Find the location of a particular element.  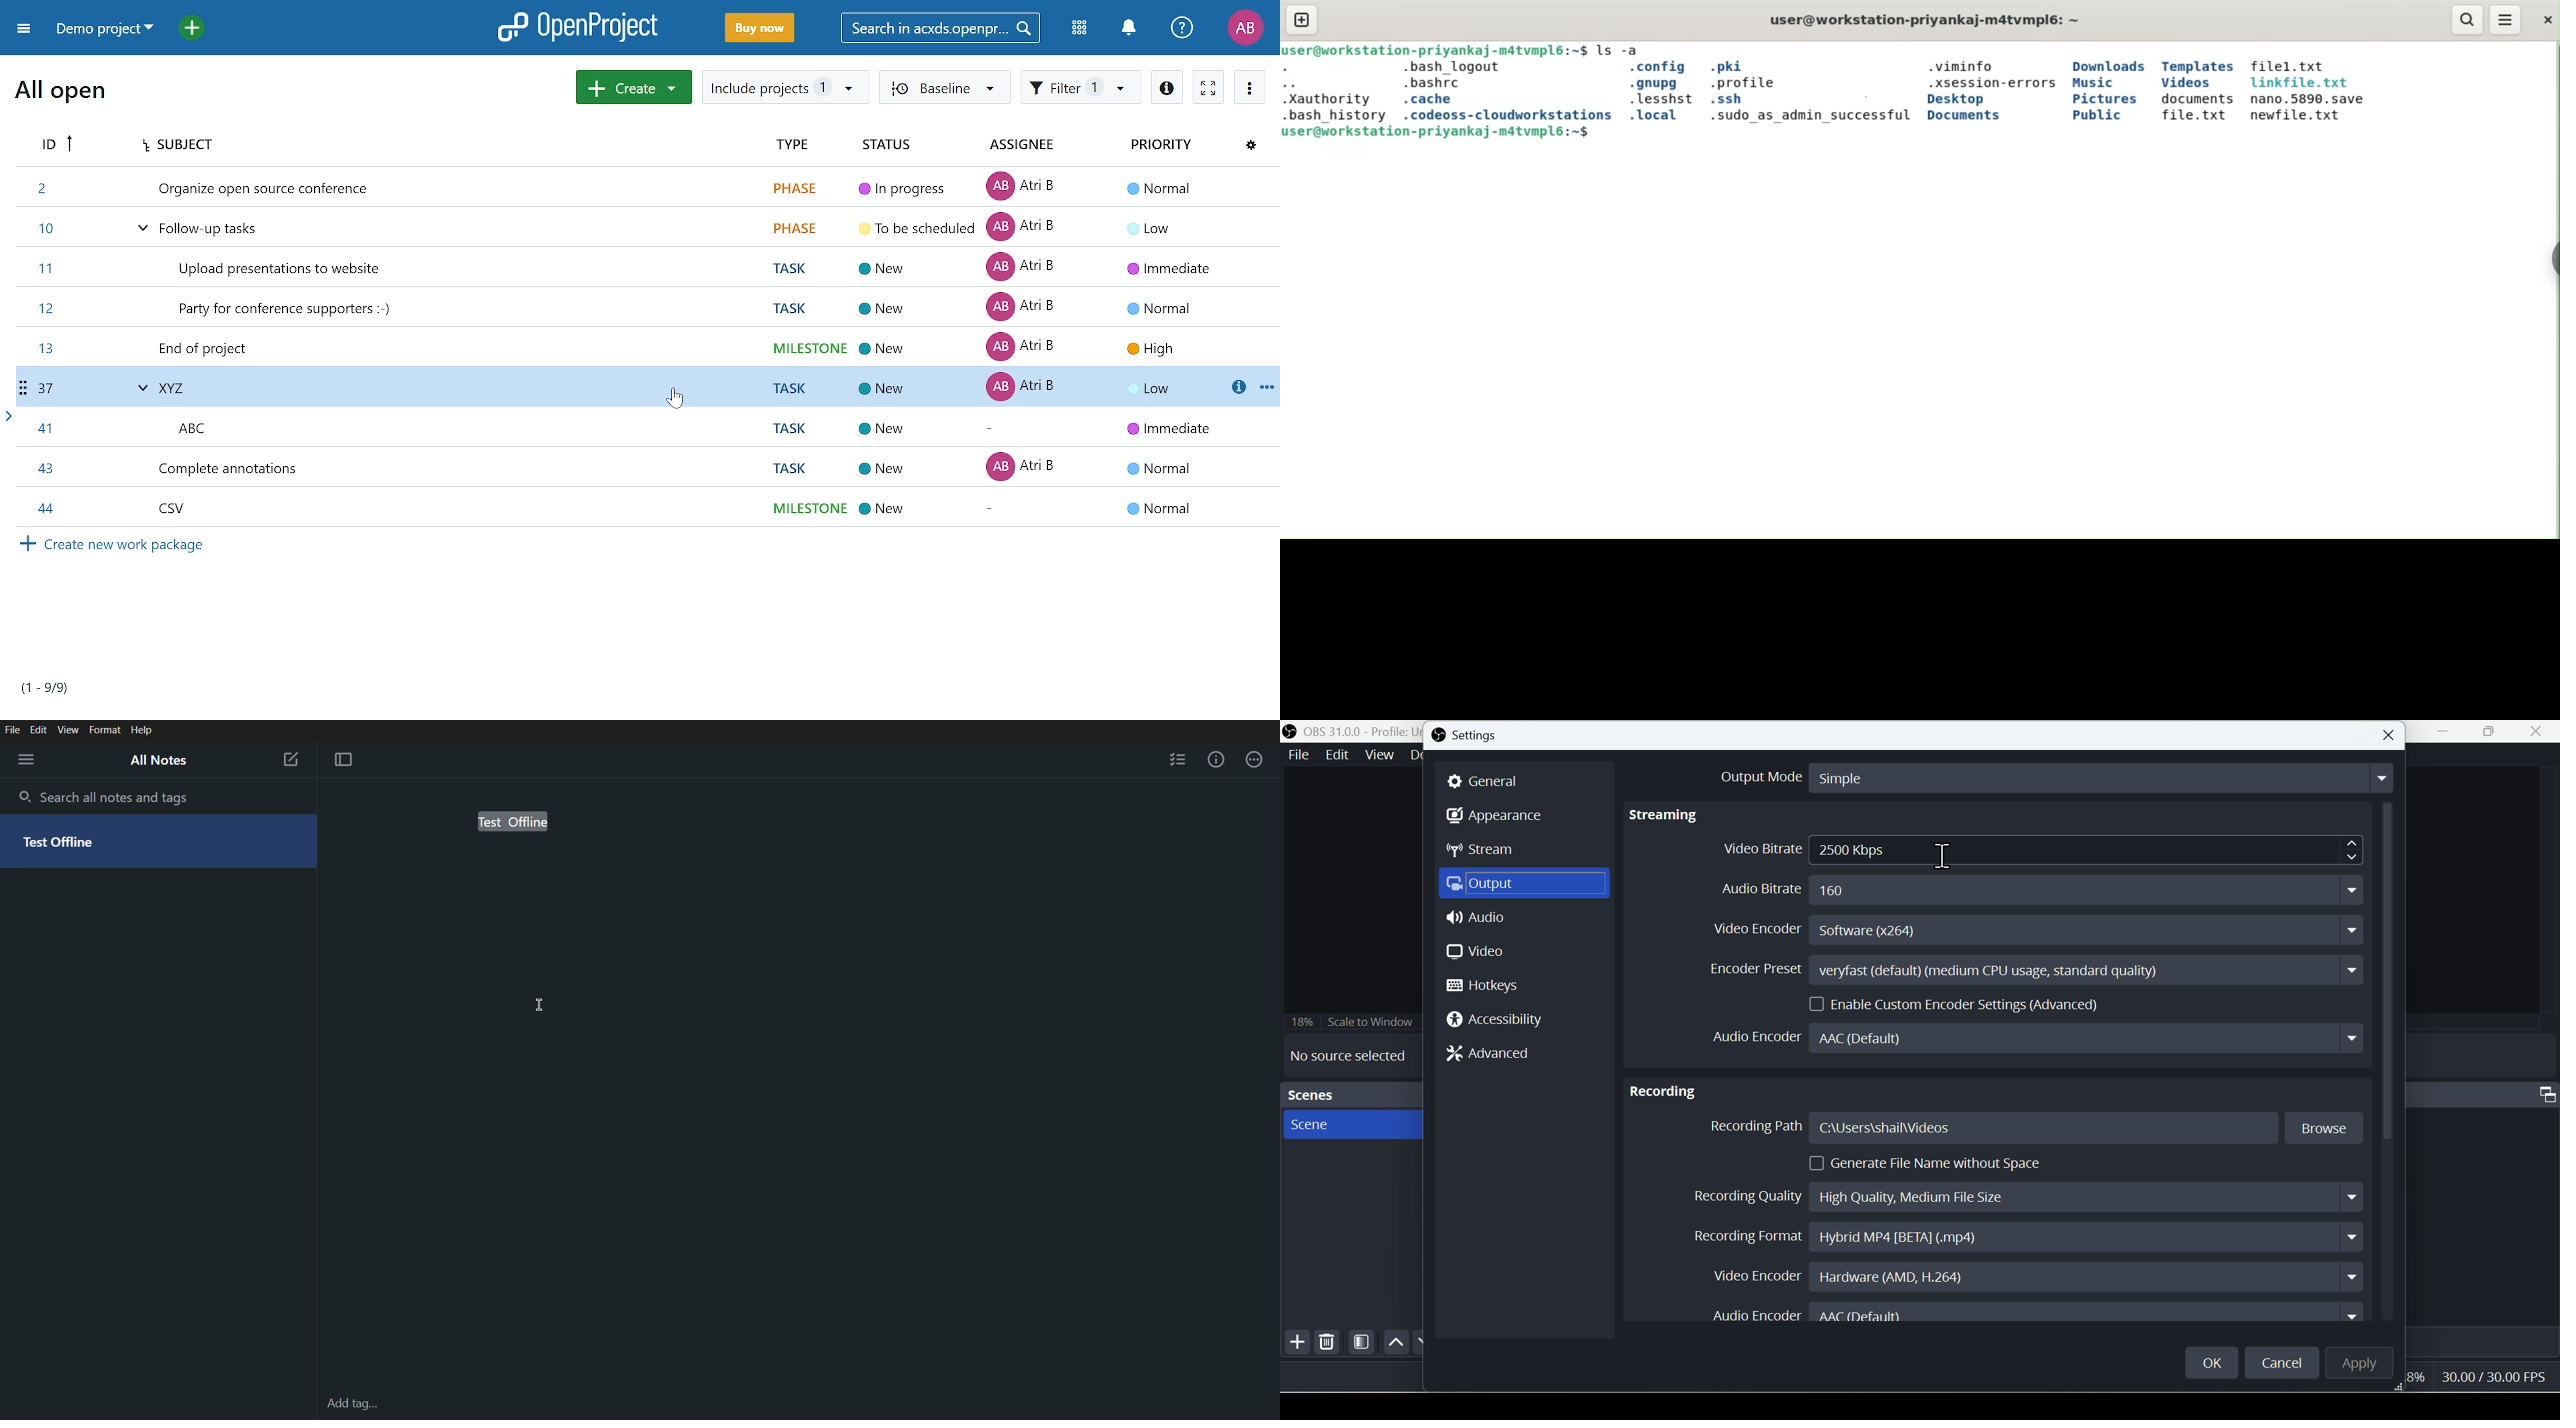

Recording Format is located at coordinates (2023, 1237).